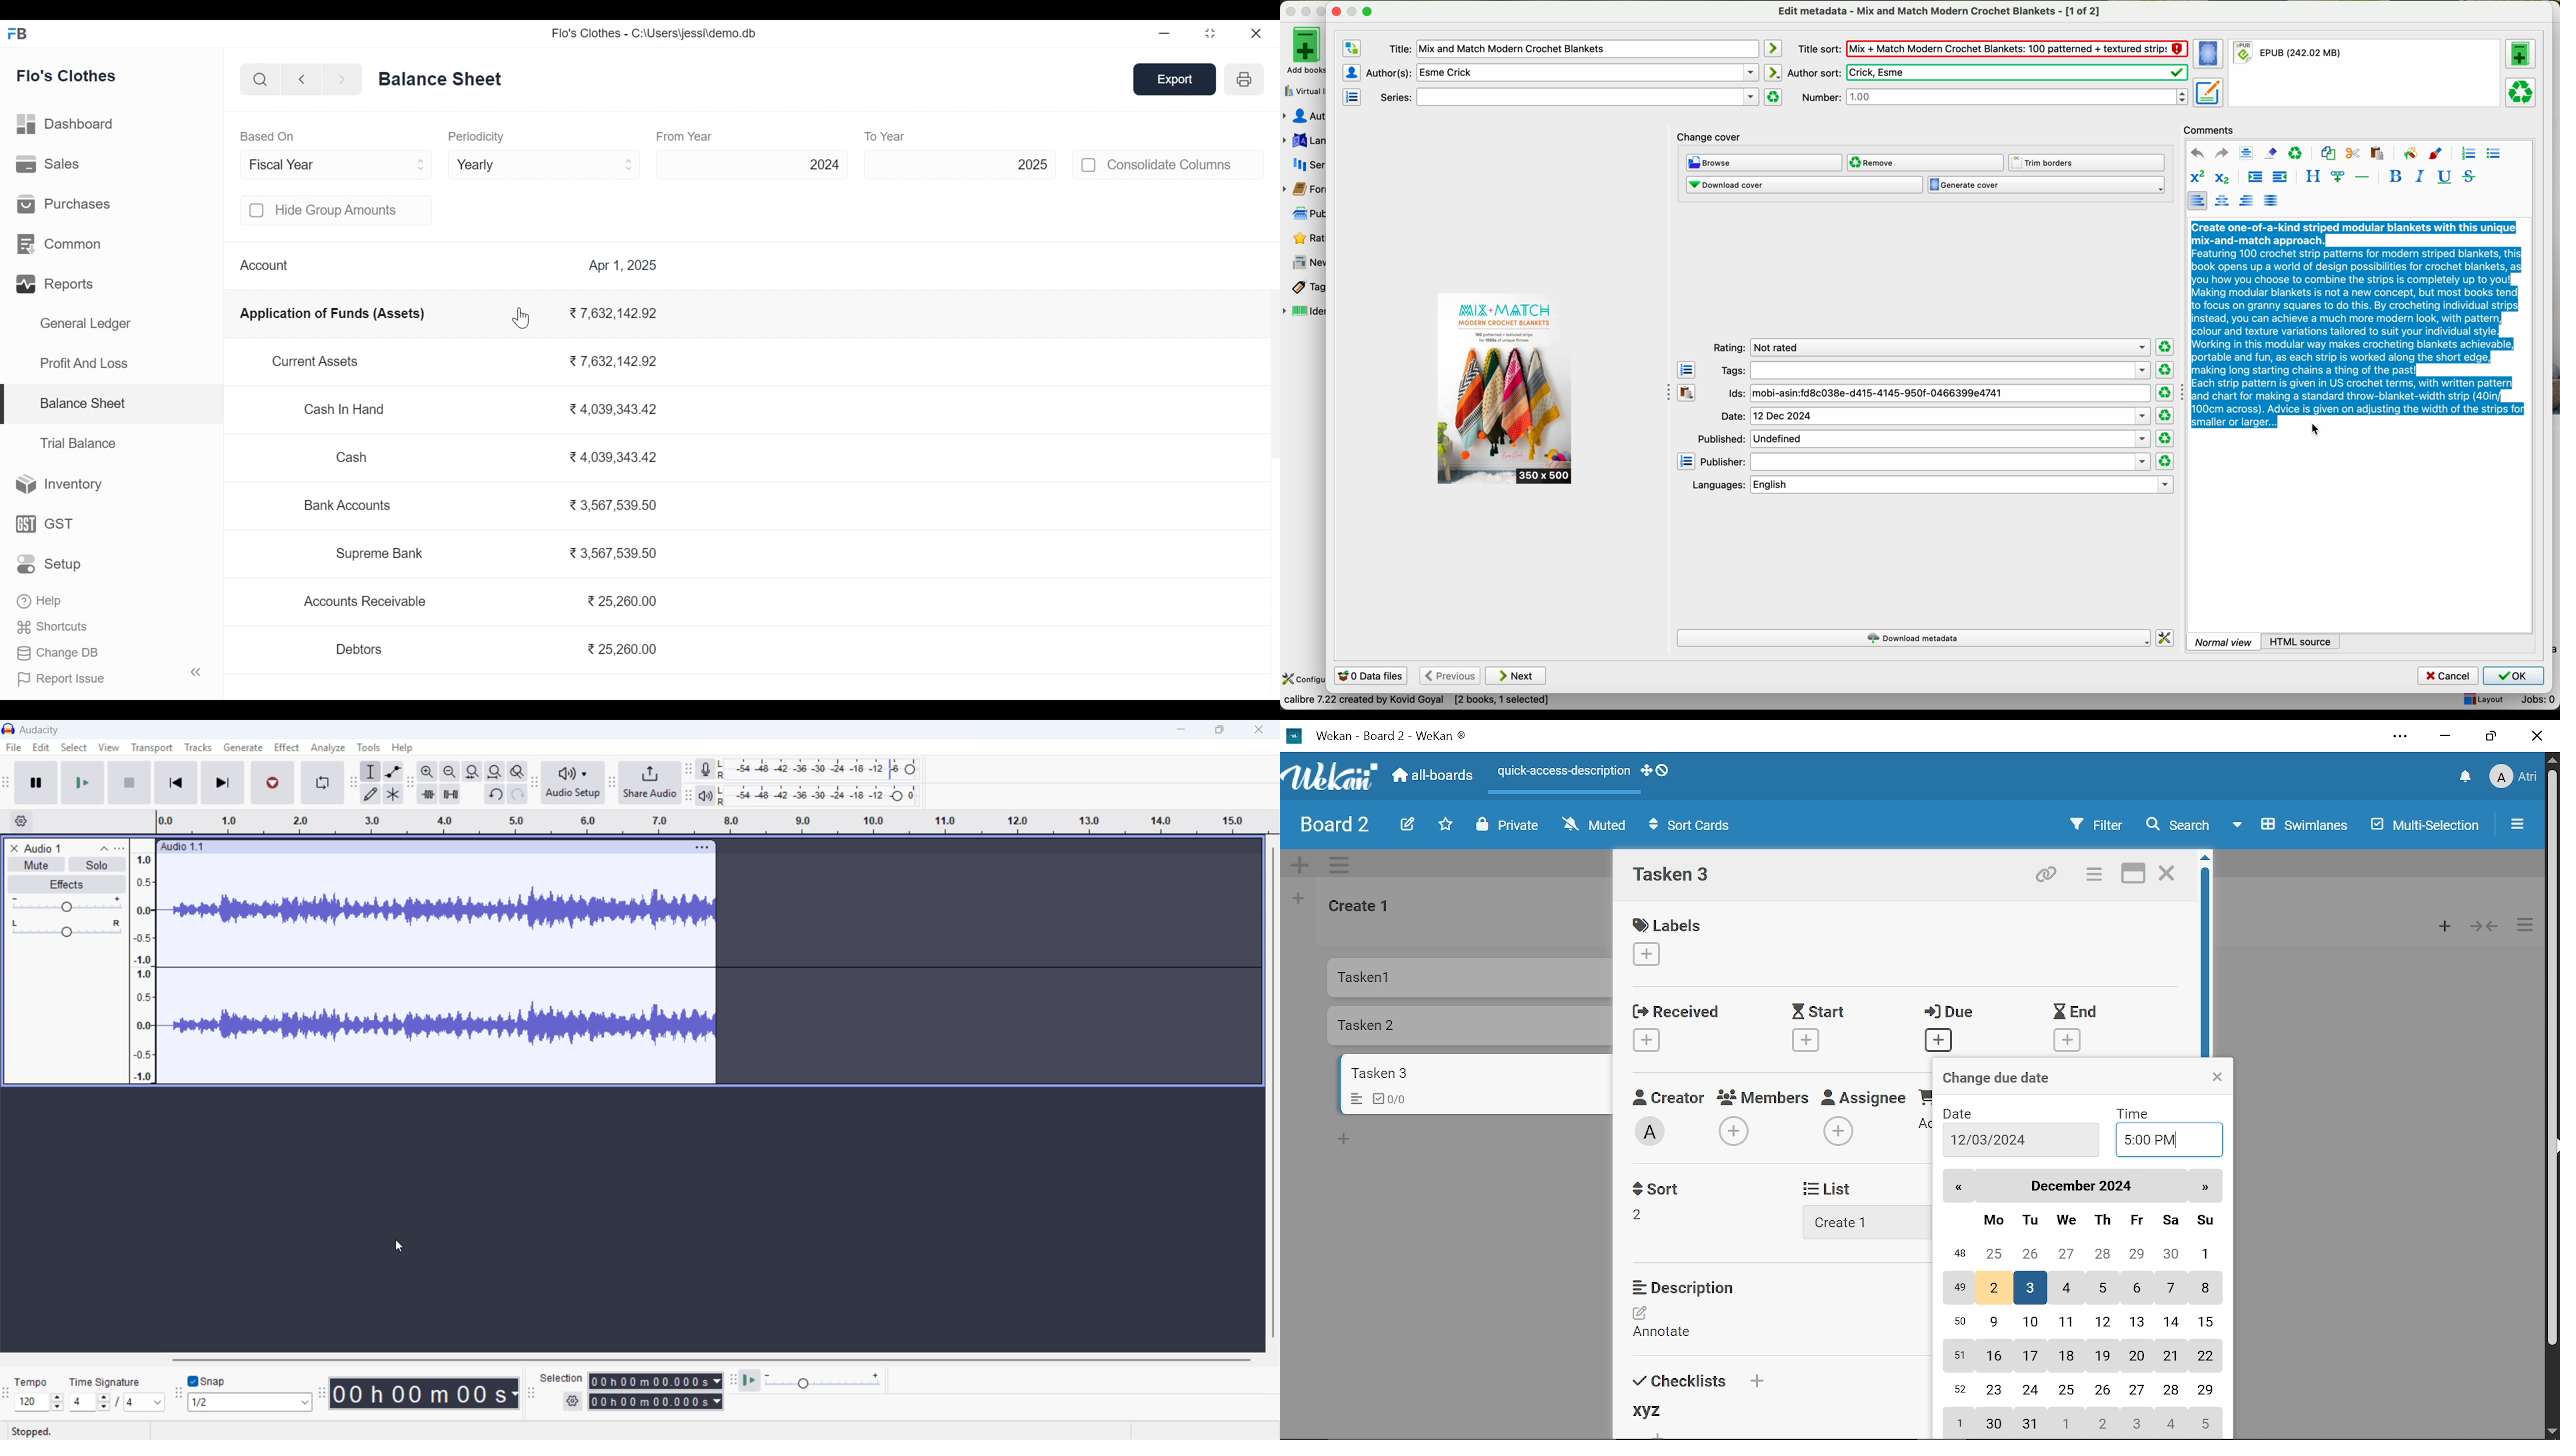  Describe the element at coordinates (481, 411) in the screenshot. I see `Cash In Hand %4,039,343.42` at that location.